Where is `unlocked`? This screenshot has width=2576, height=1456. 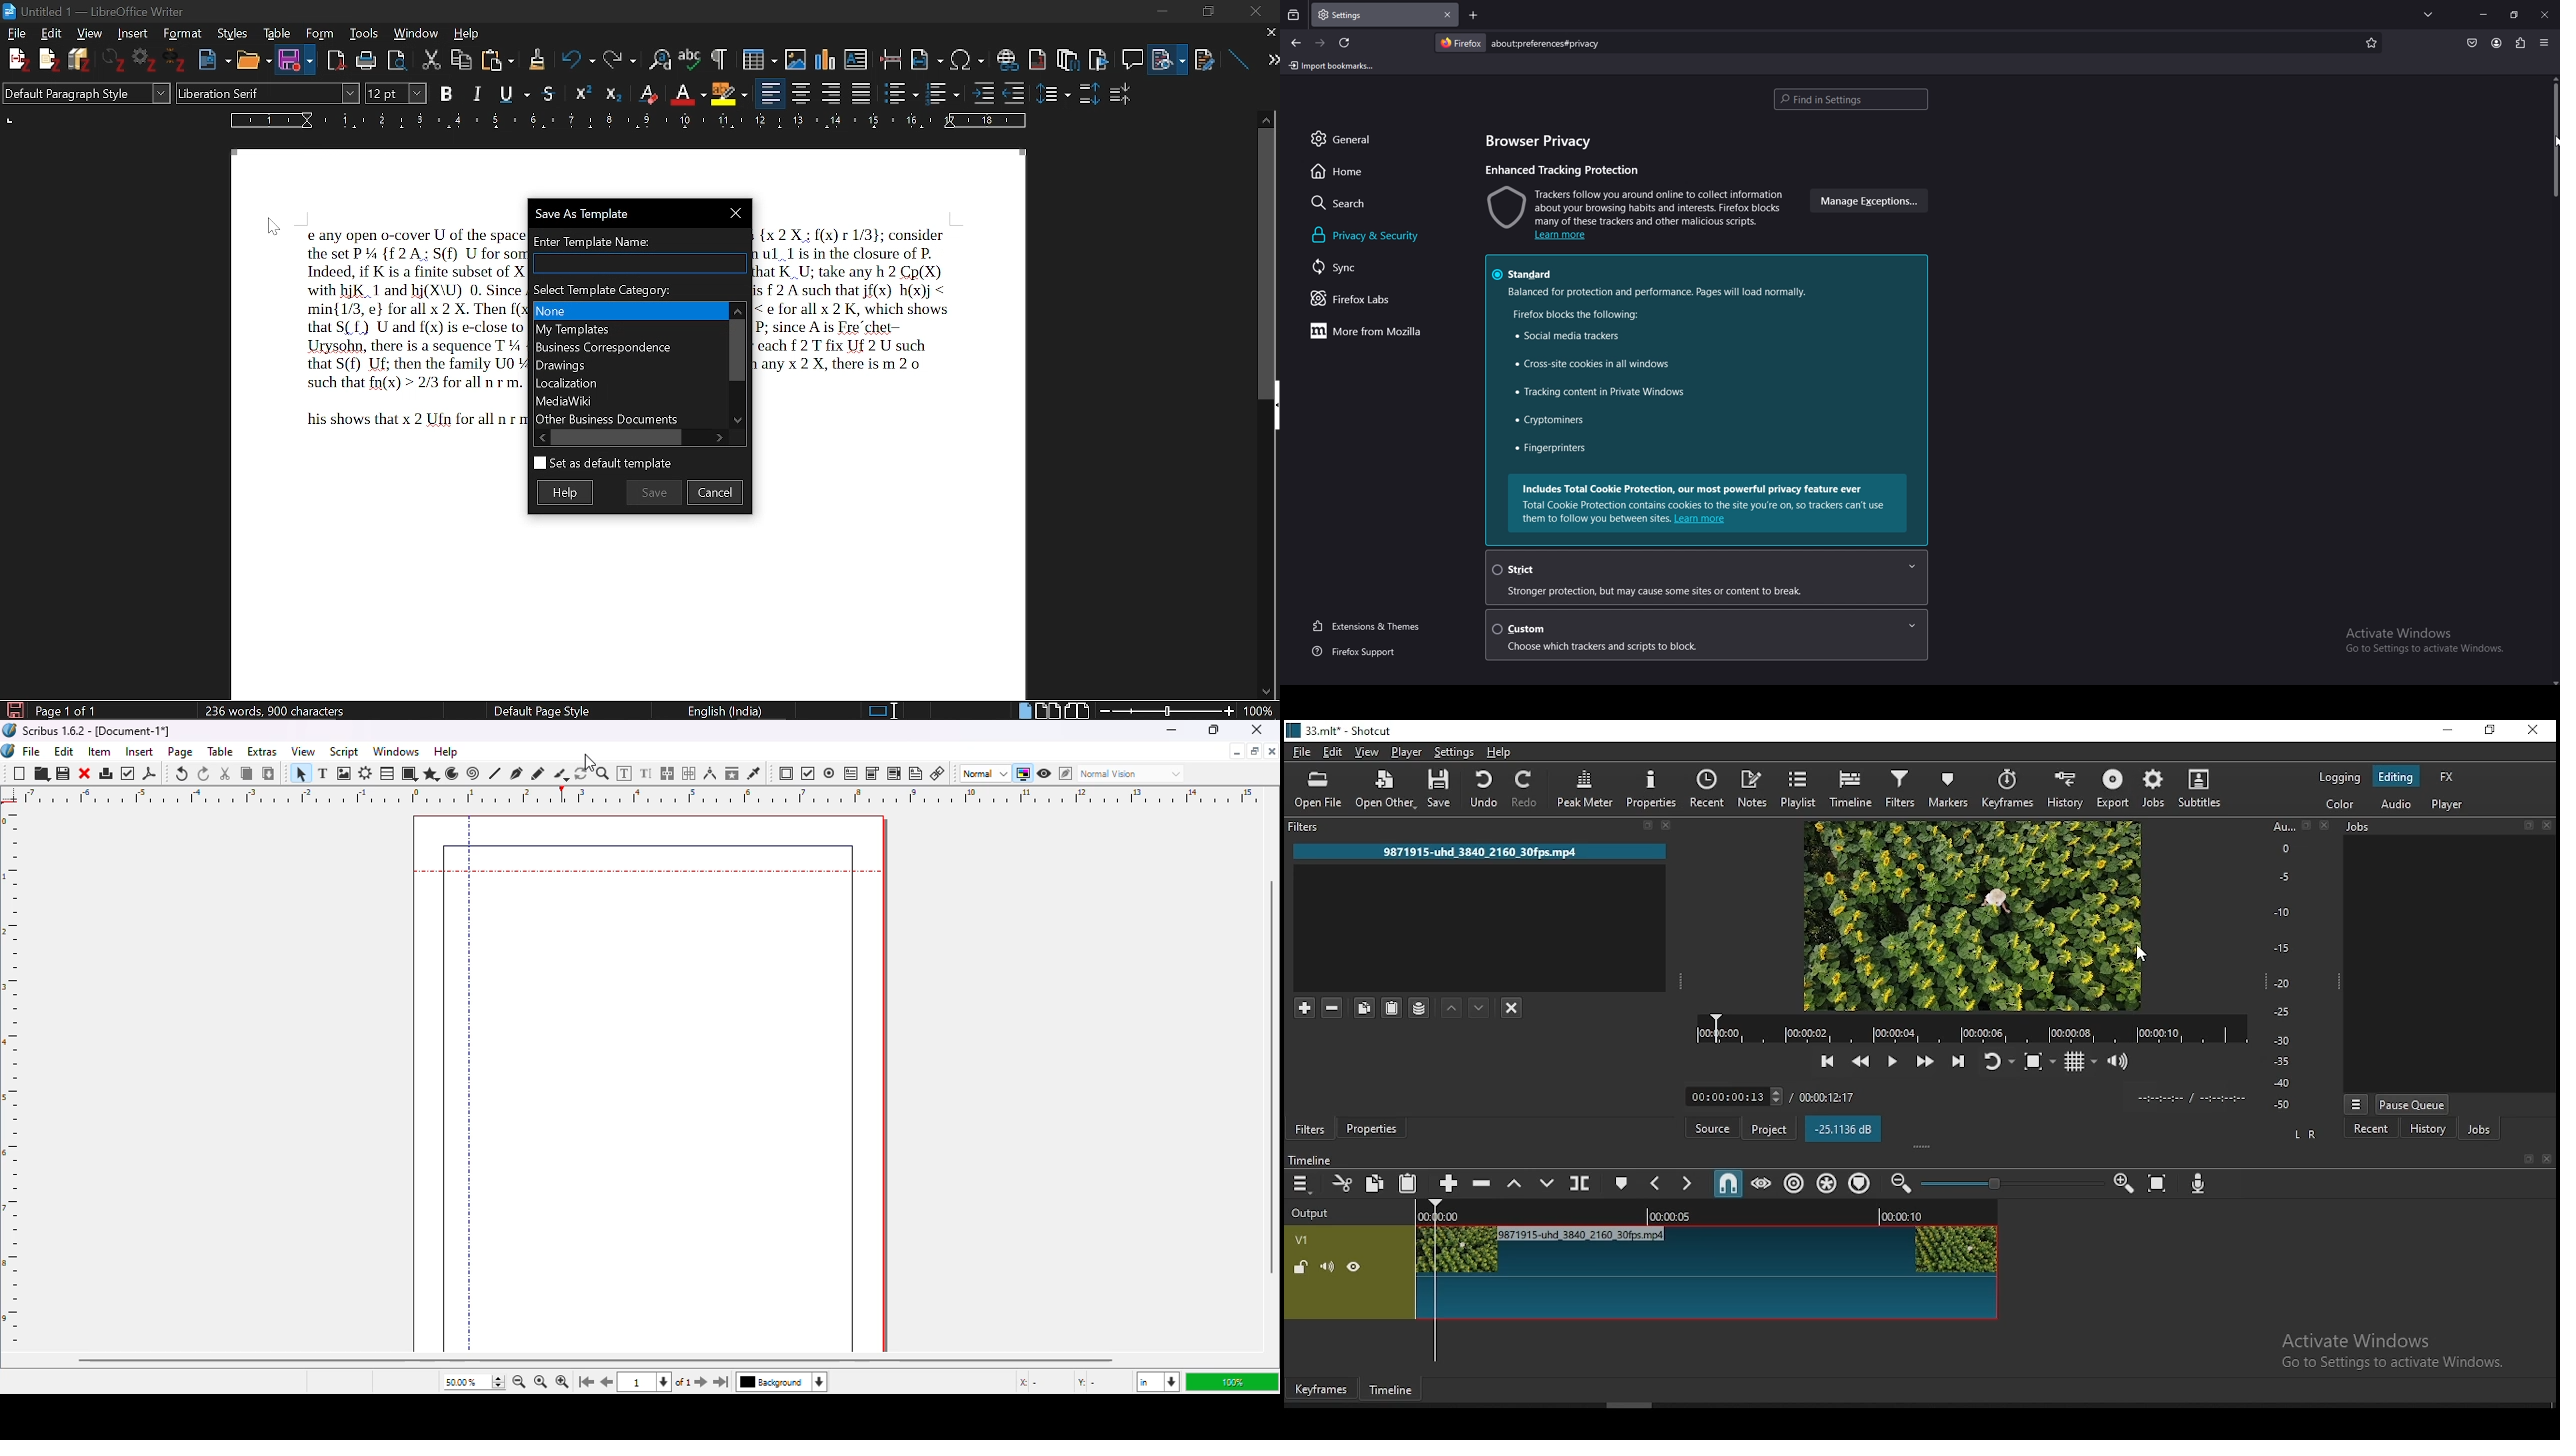 unlocked is located at coordinates (1300, 1267).